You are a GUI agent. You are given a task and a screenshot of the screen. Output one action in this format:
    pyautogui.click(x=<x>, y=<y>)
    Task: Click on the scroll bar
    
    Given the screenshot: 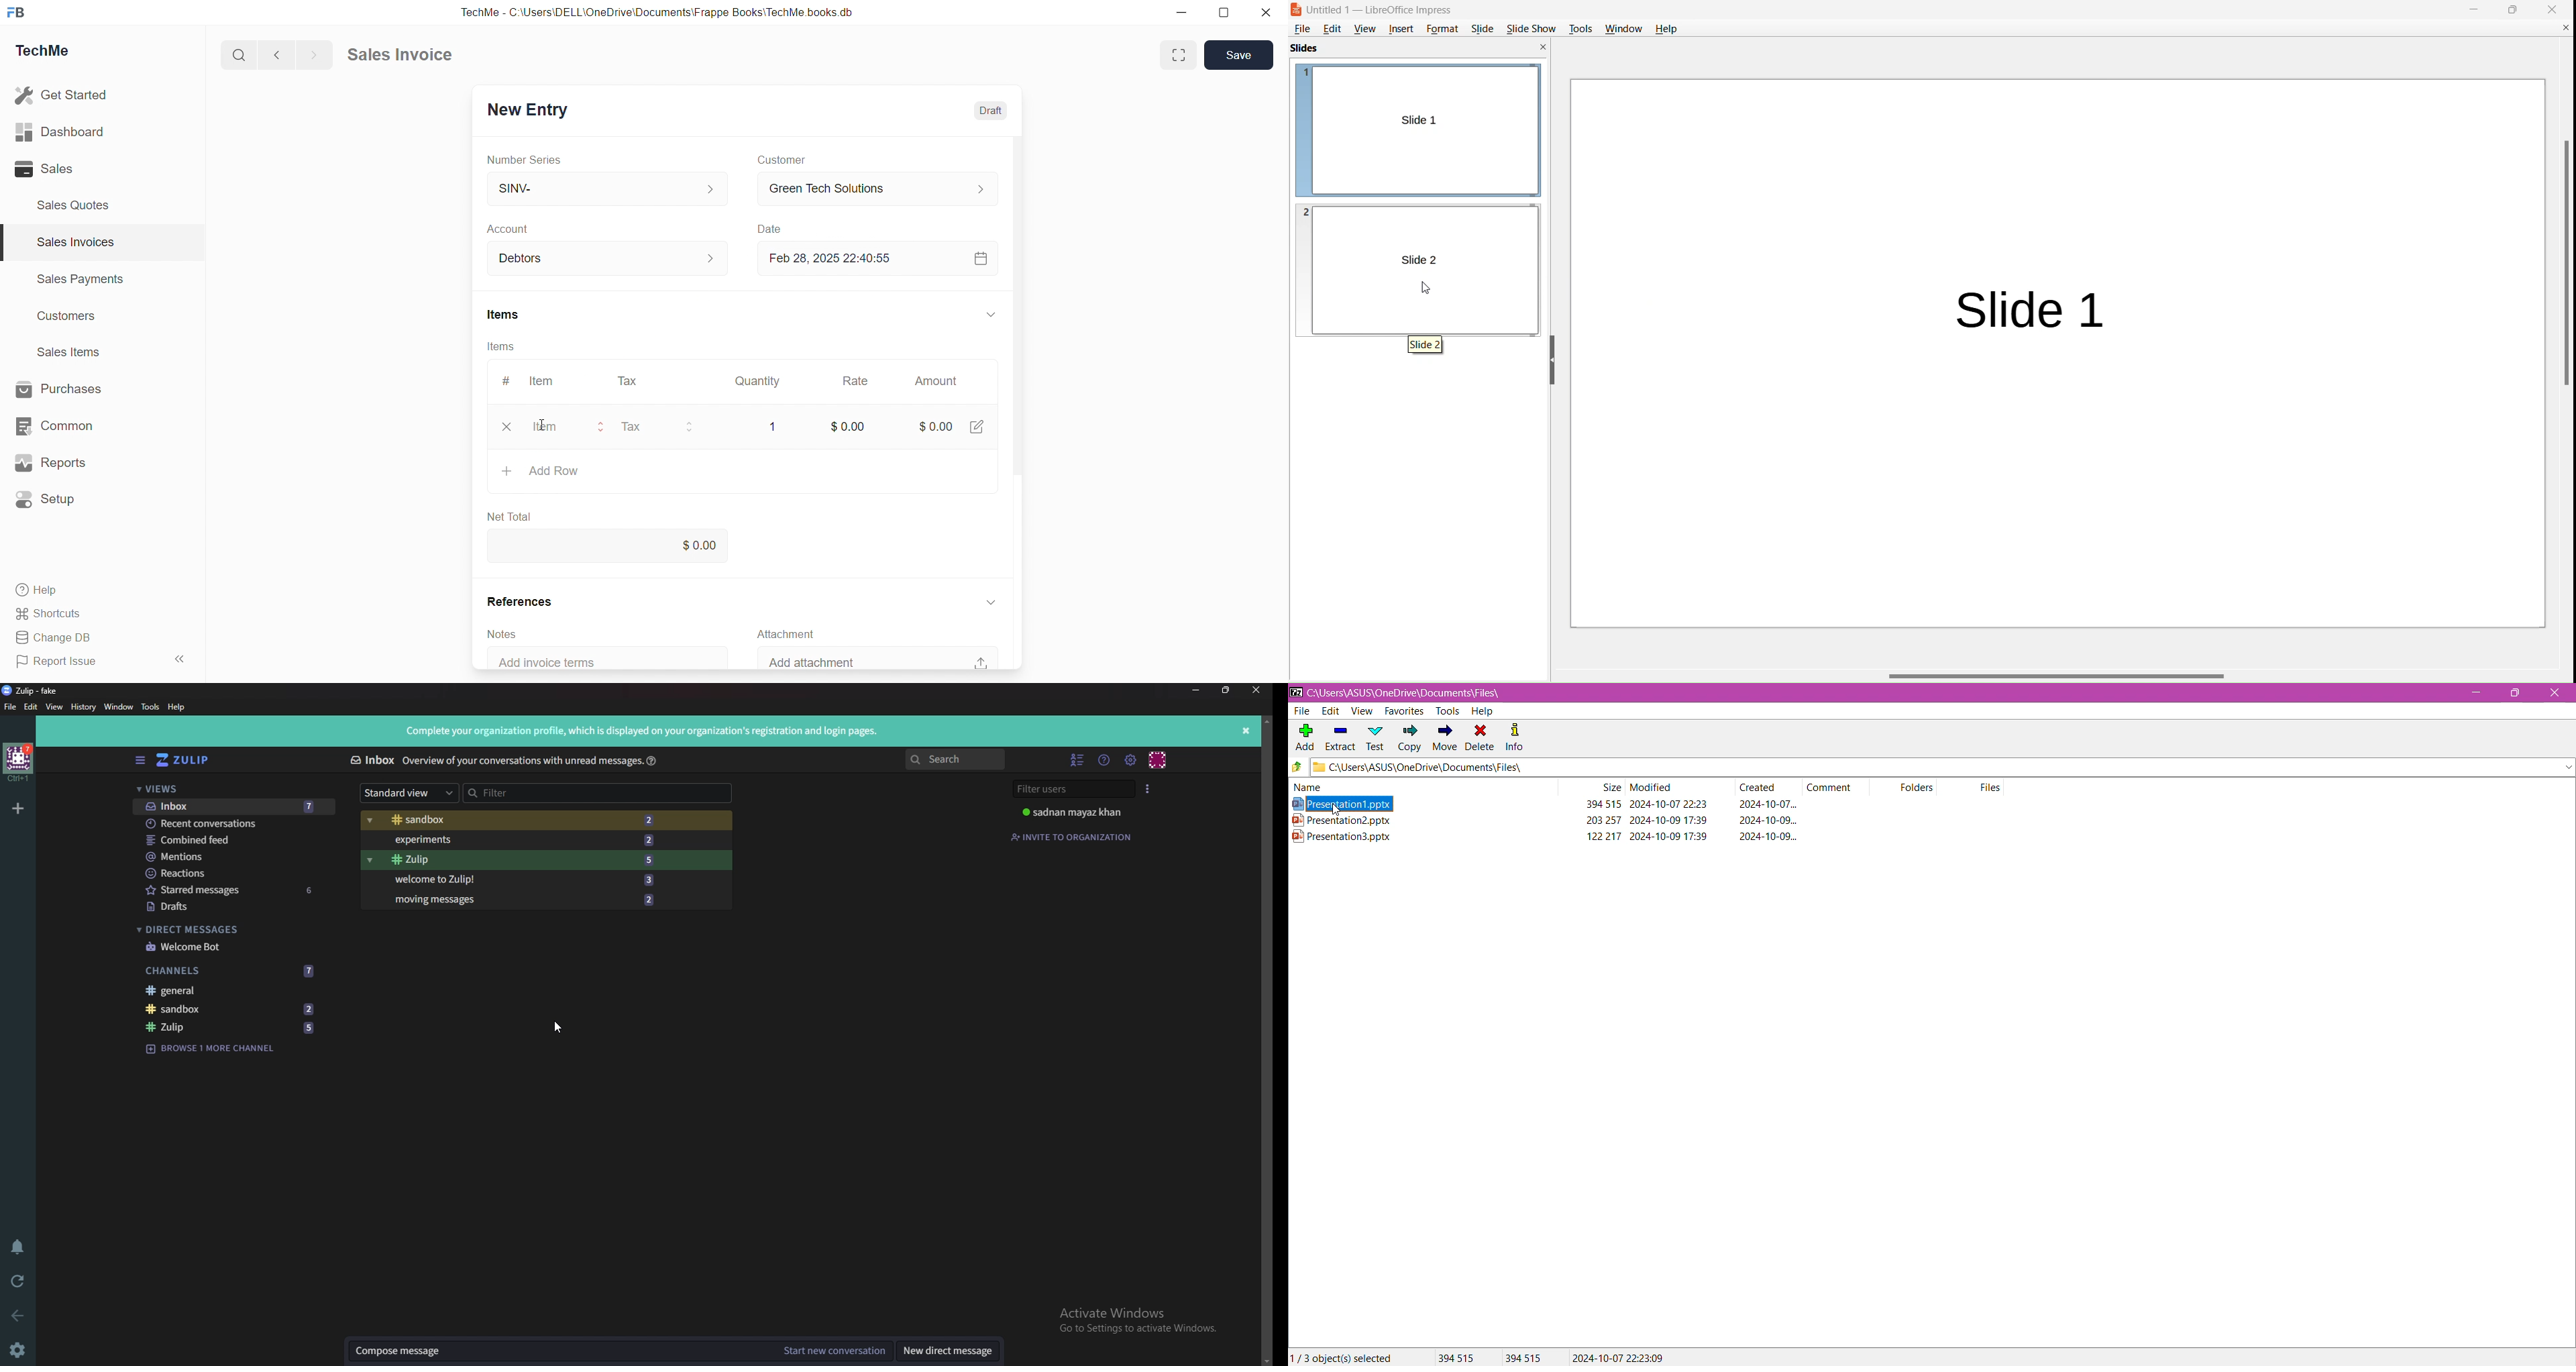 What is the action you would take?
    pyautogui.click(x=1266, y=1040)
    